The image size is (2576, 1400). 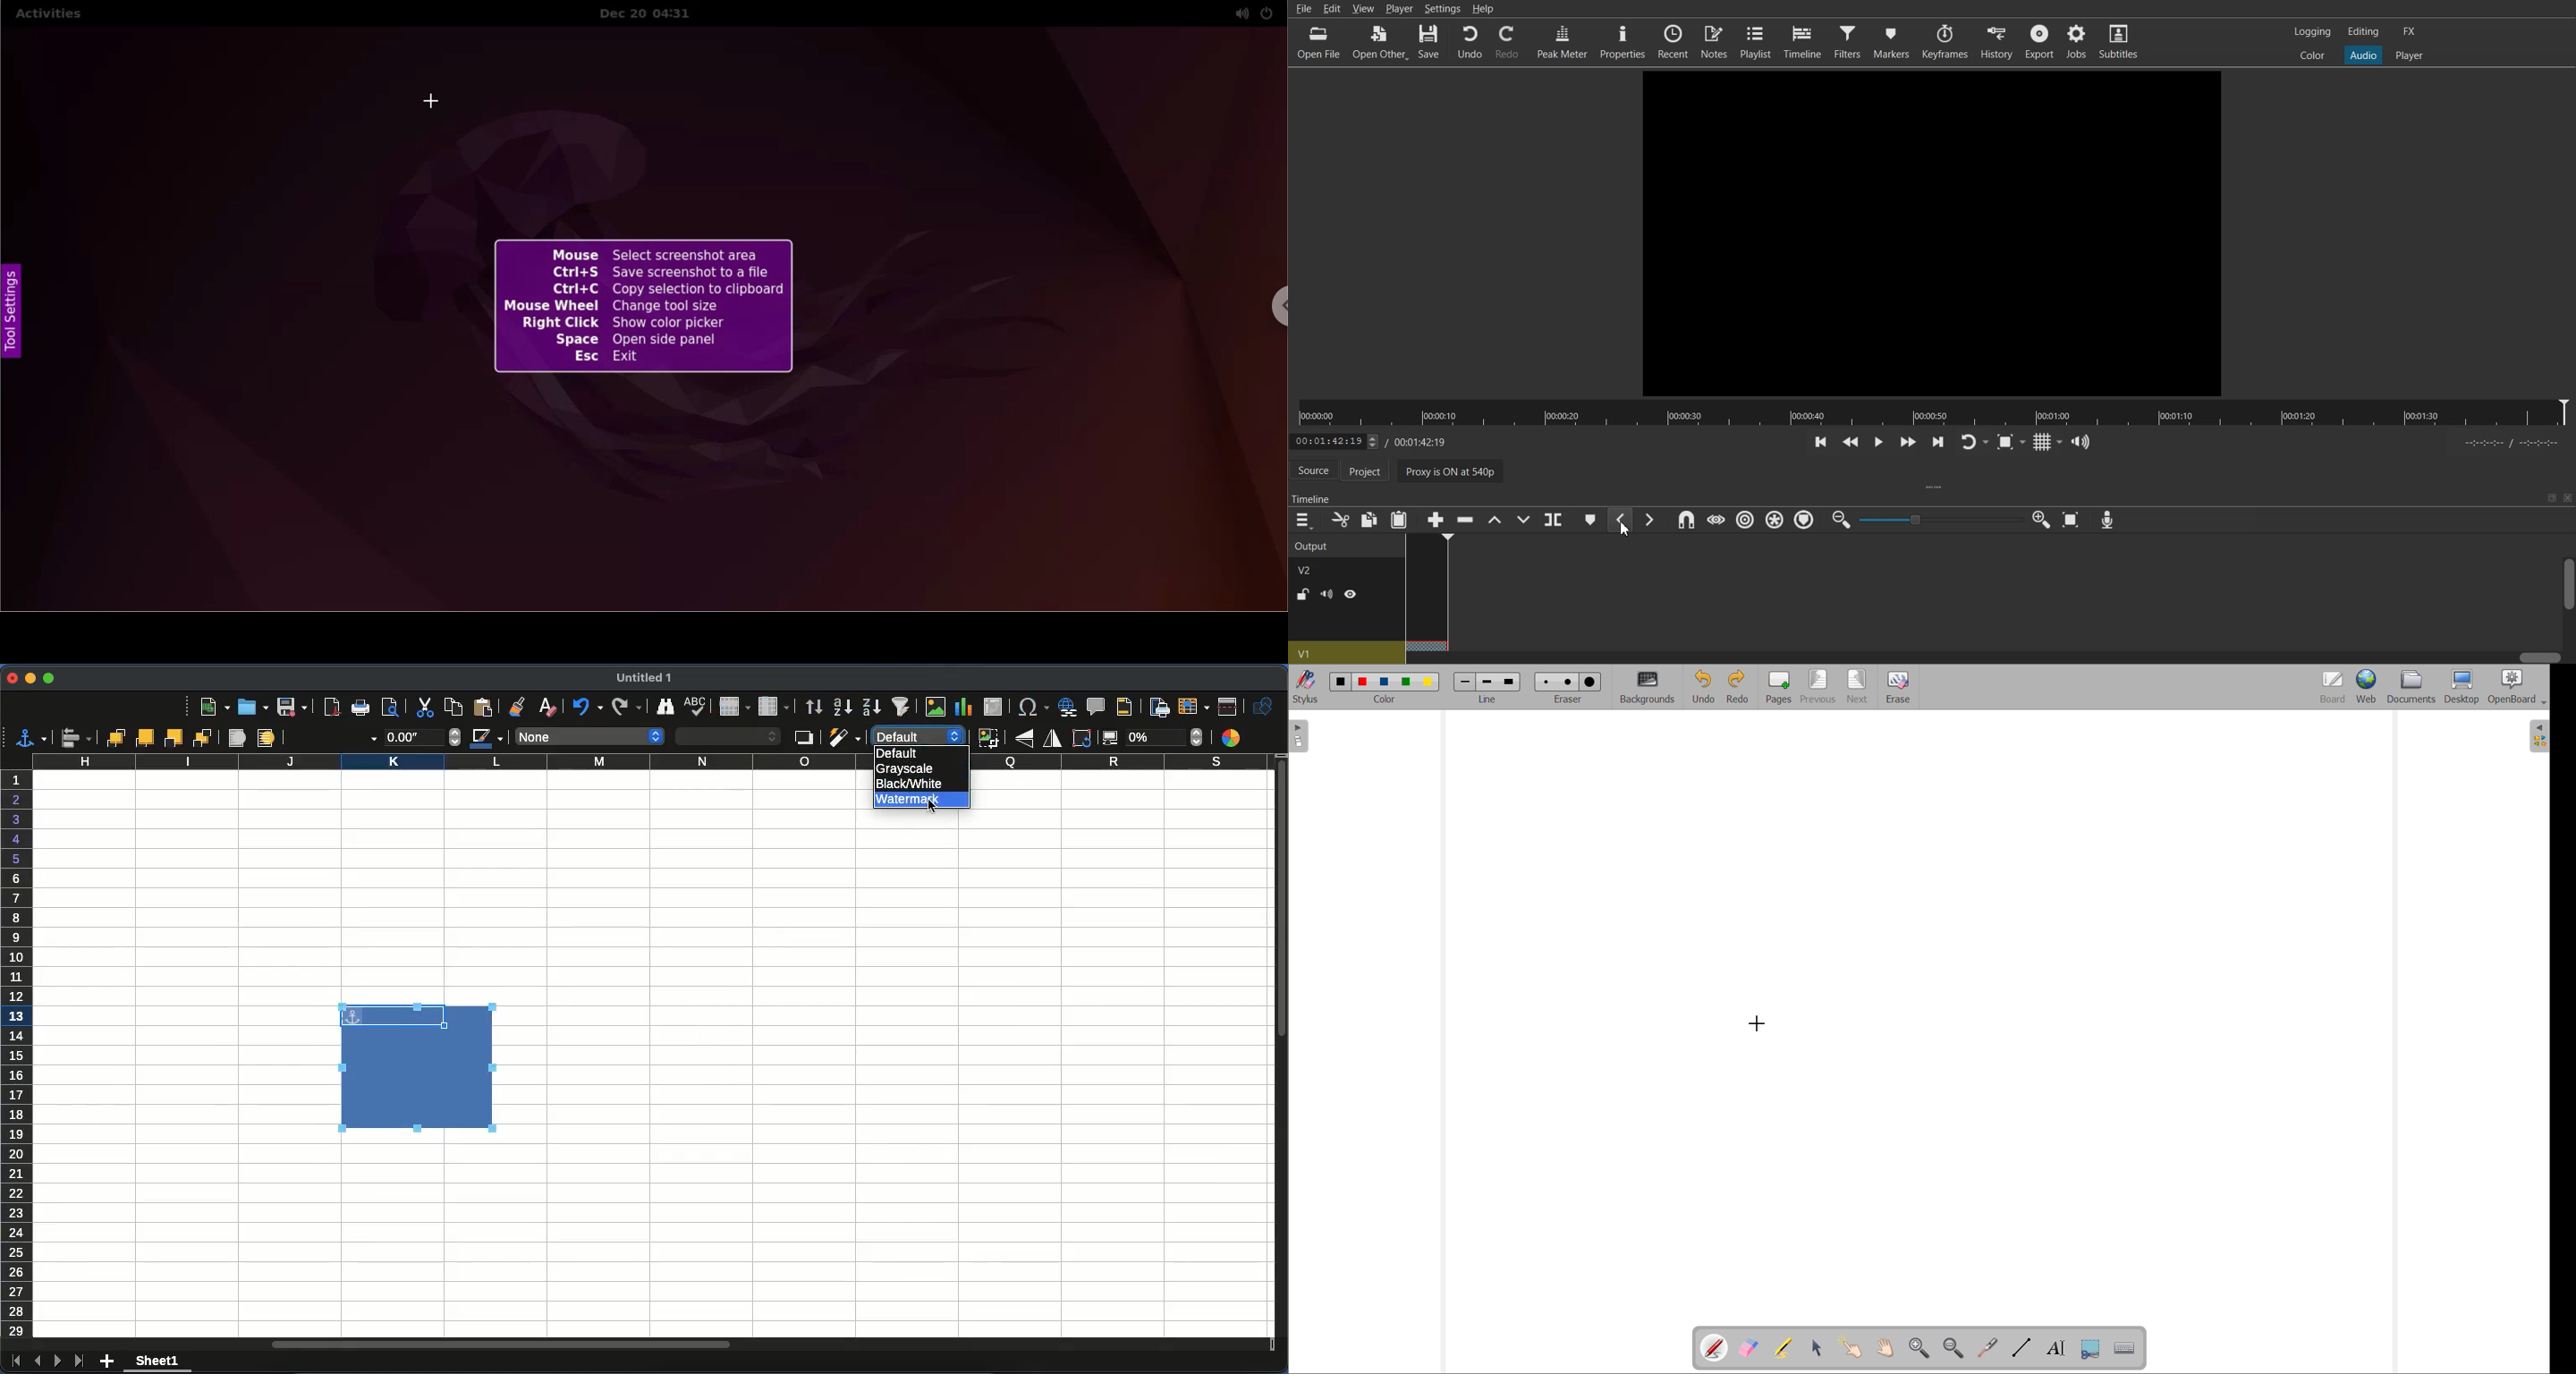 I want to click on background, so click(x=266, y=740).